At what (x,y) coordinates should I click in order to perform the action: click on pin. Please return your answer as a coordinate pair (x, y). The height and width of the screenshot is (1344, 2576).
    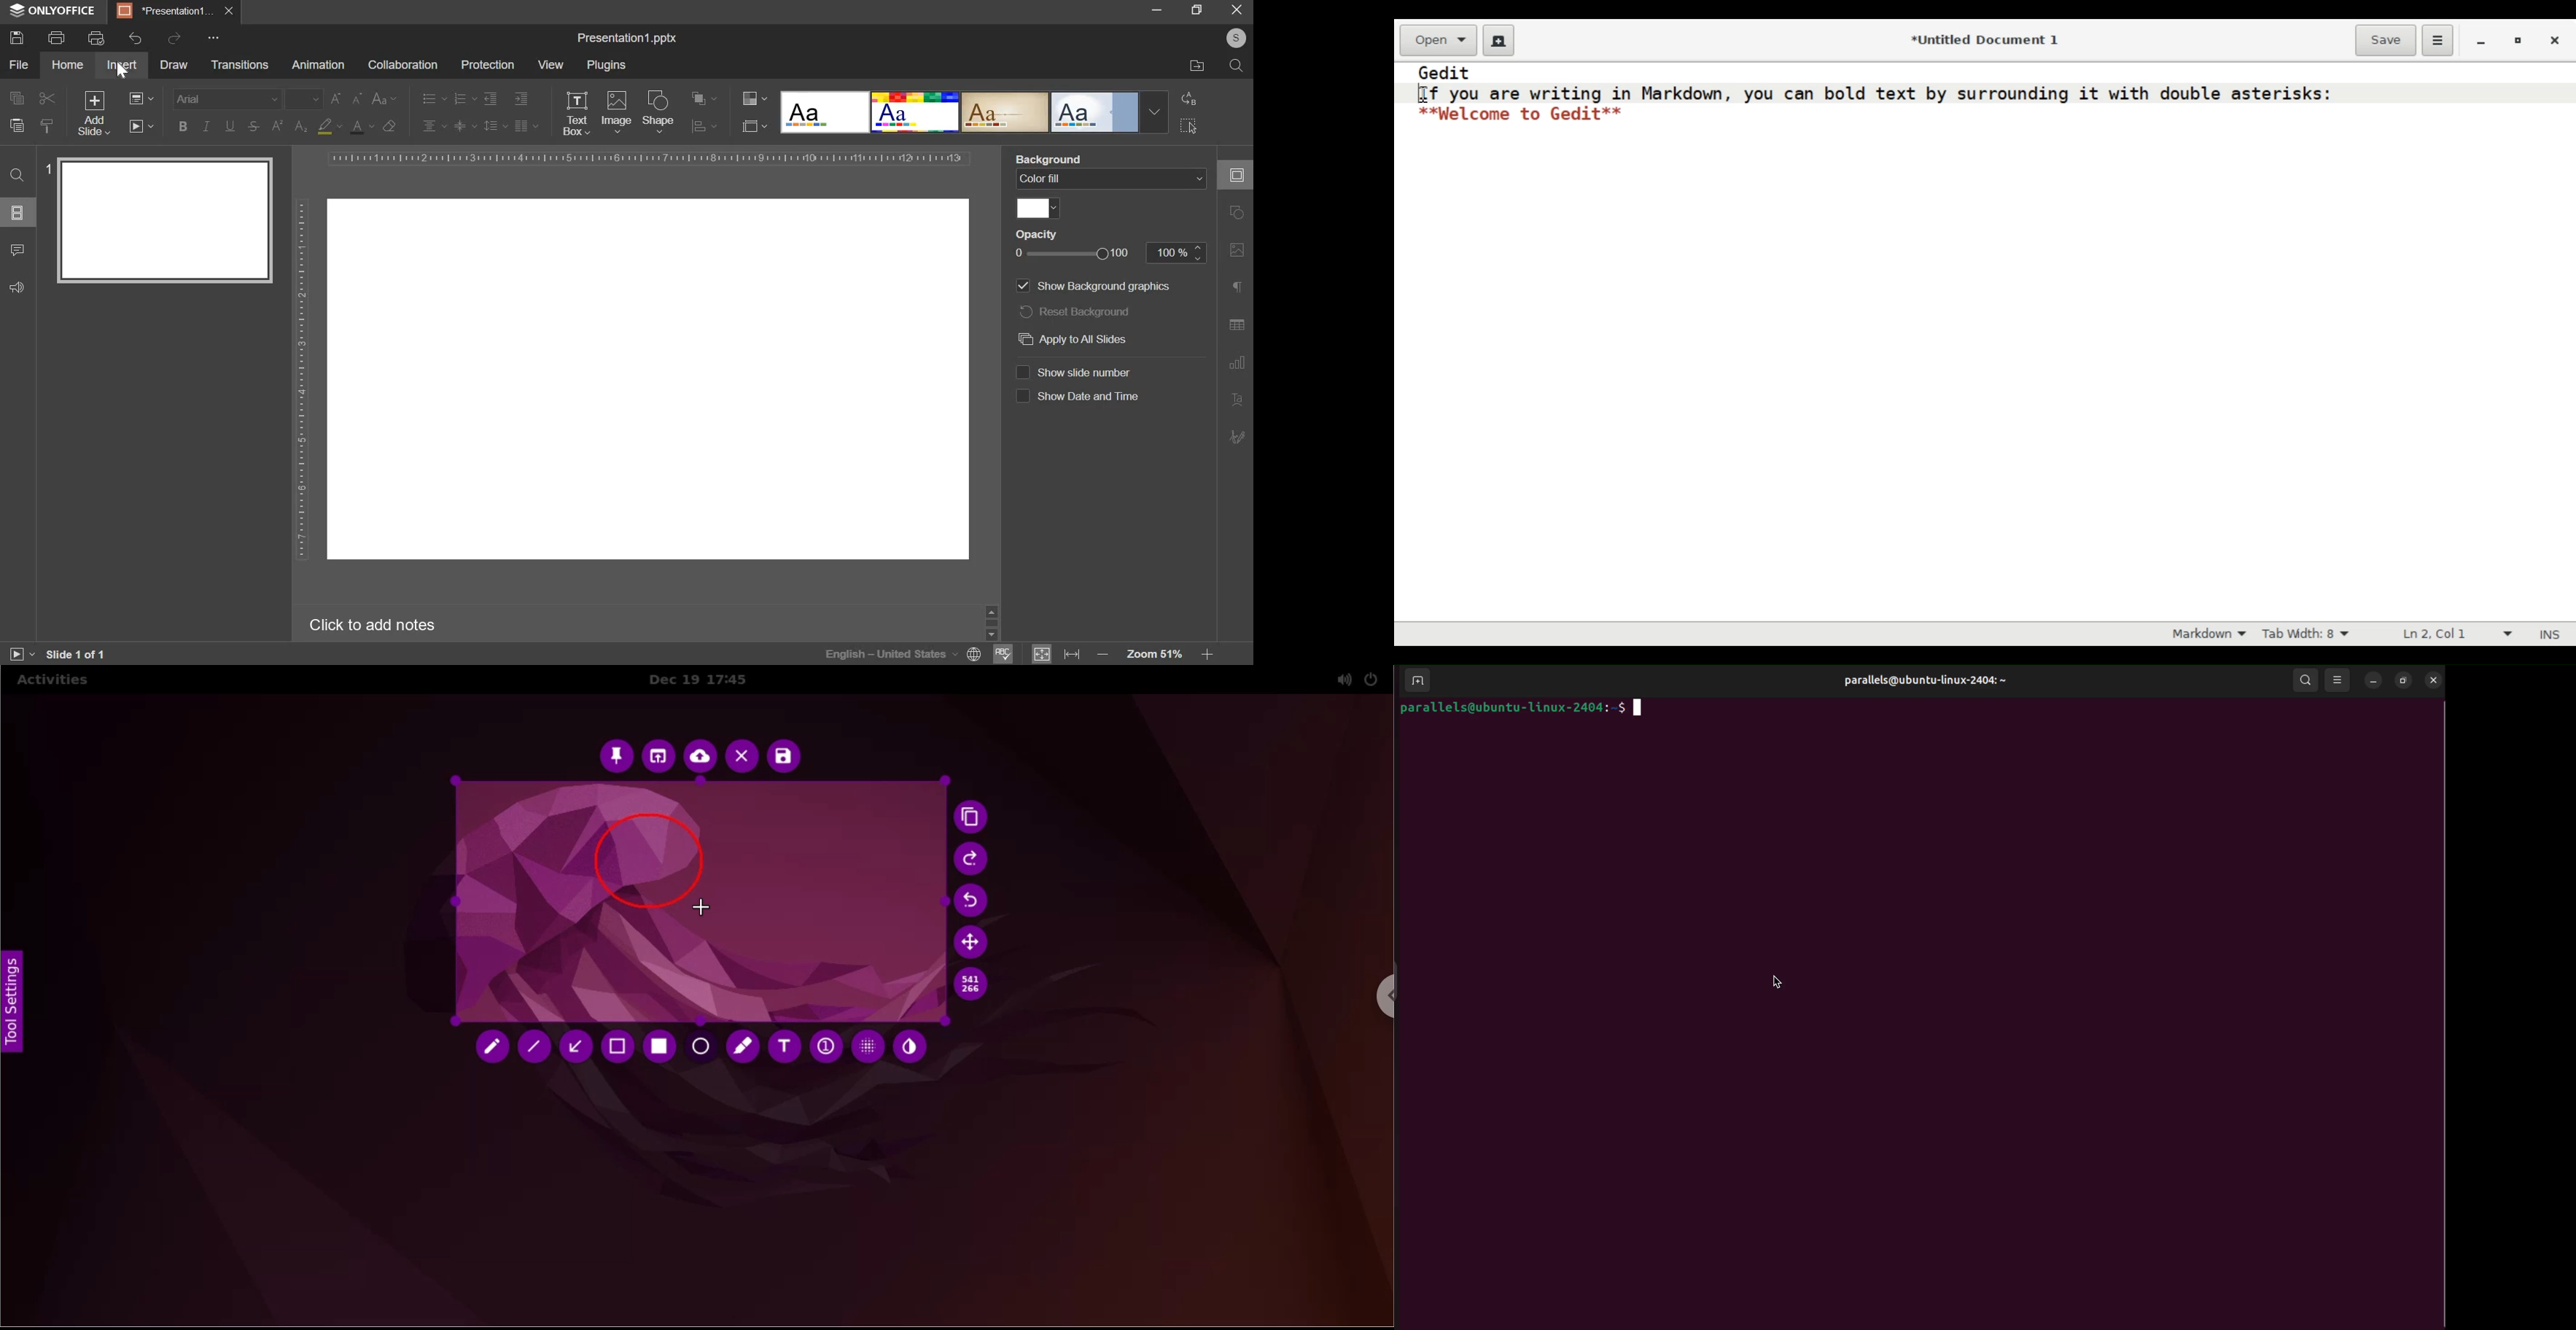
    Looking at the image, I should click on (616, 755).